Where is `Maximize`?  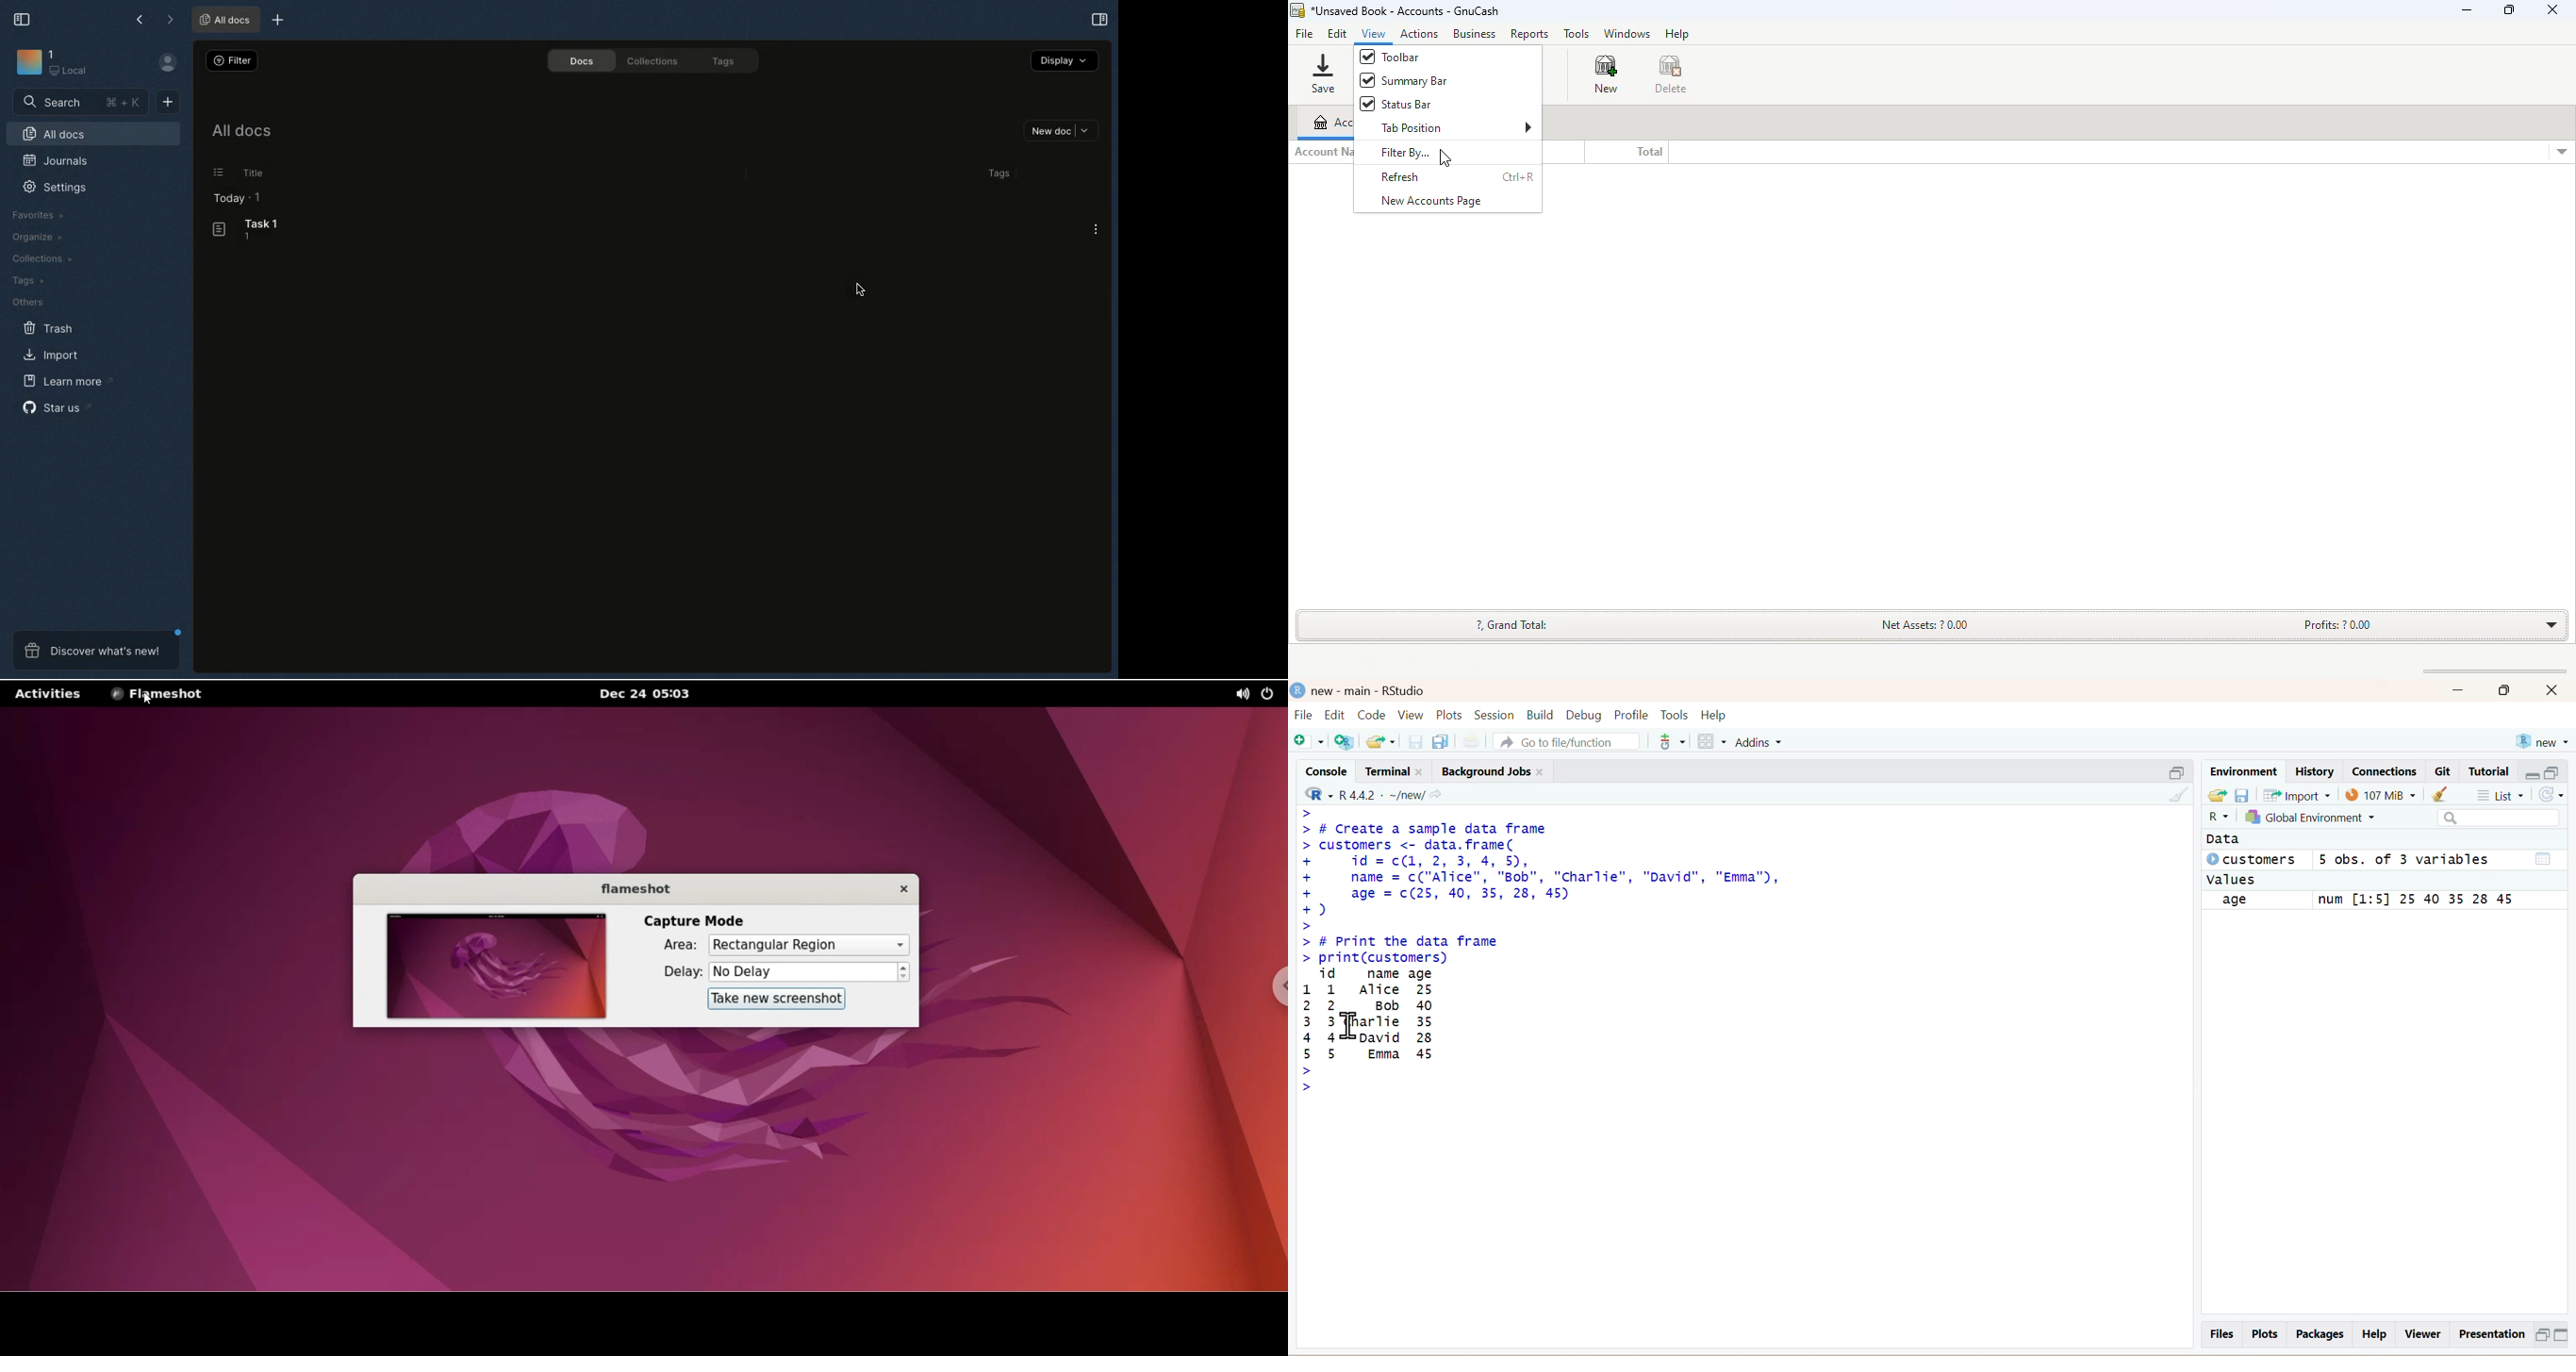
Maximize is located at coordinates (2510, 694).